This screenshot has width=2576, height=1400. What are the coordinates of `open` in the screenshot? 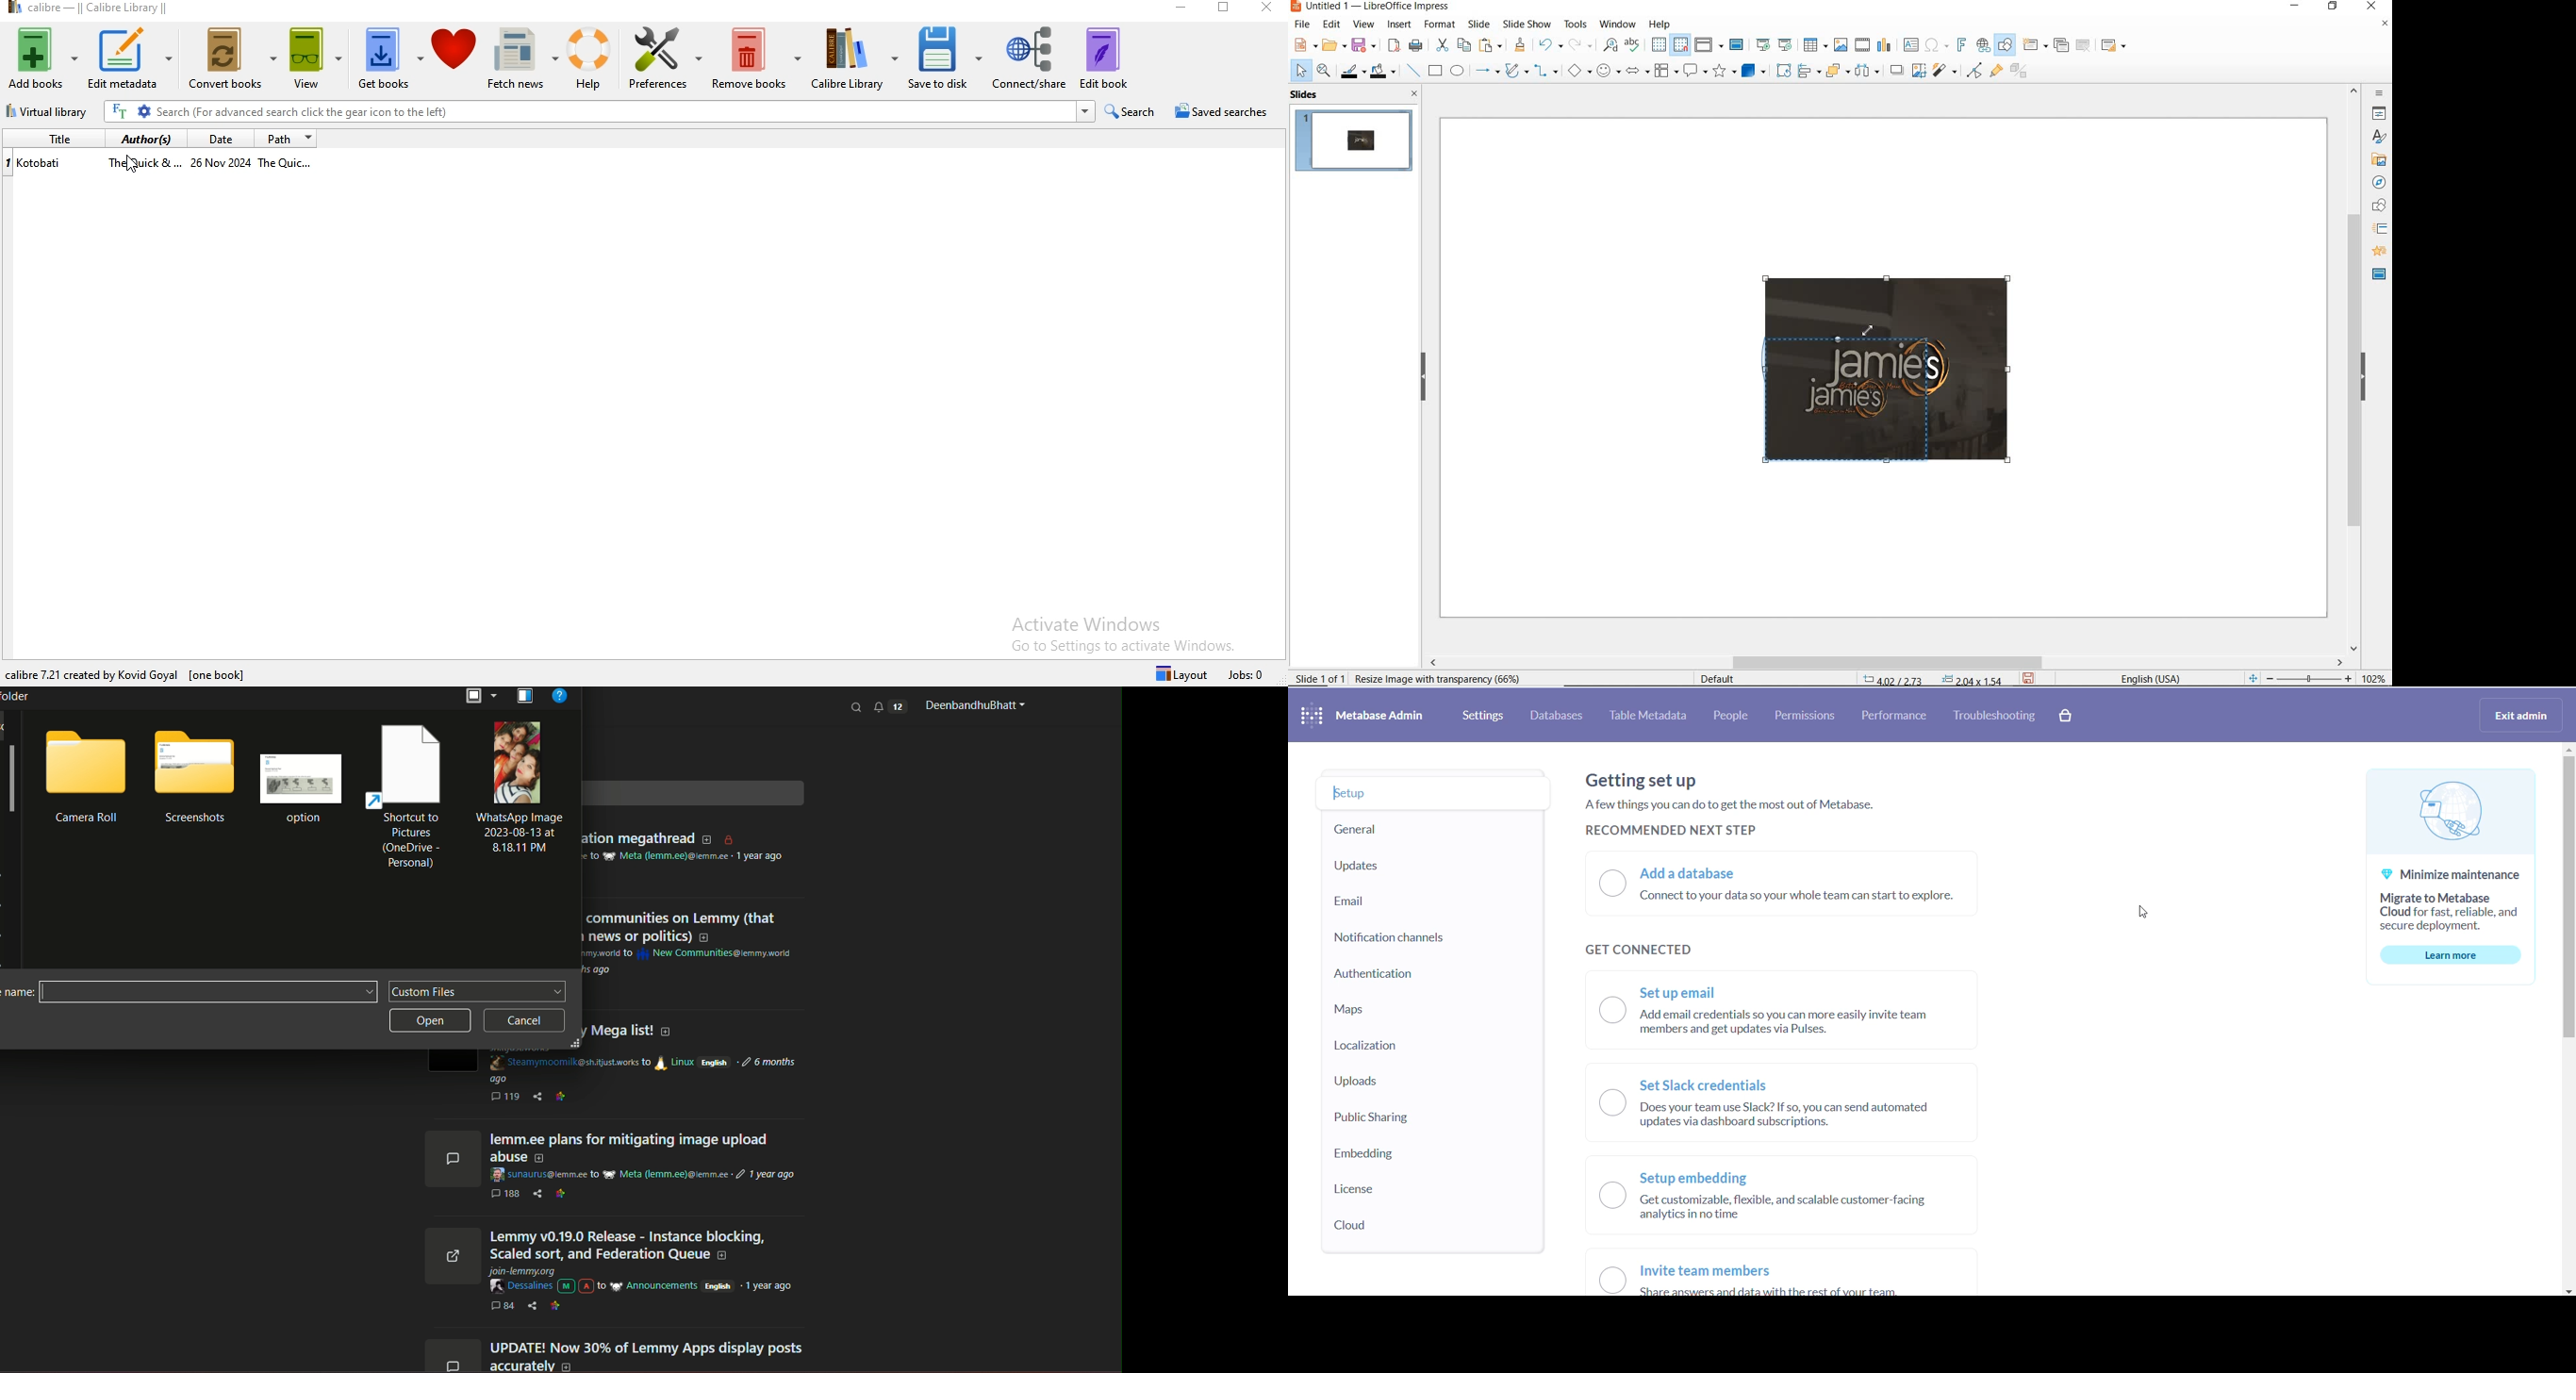 It's located at (1332, 45).